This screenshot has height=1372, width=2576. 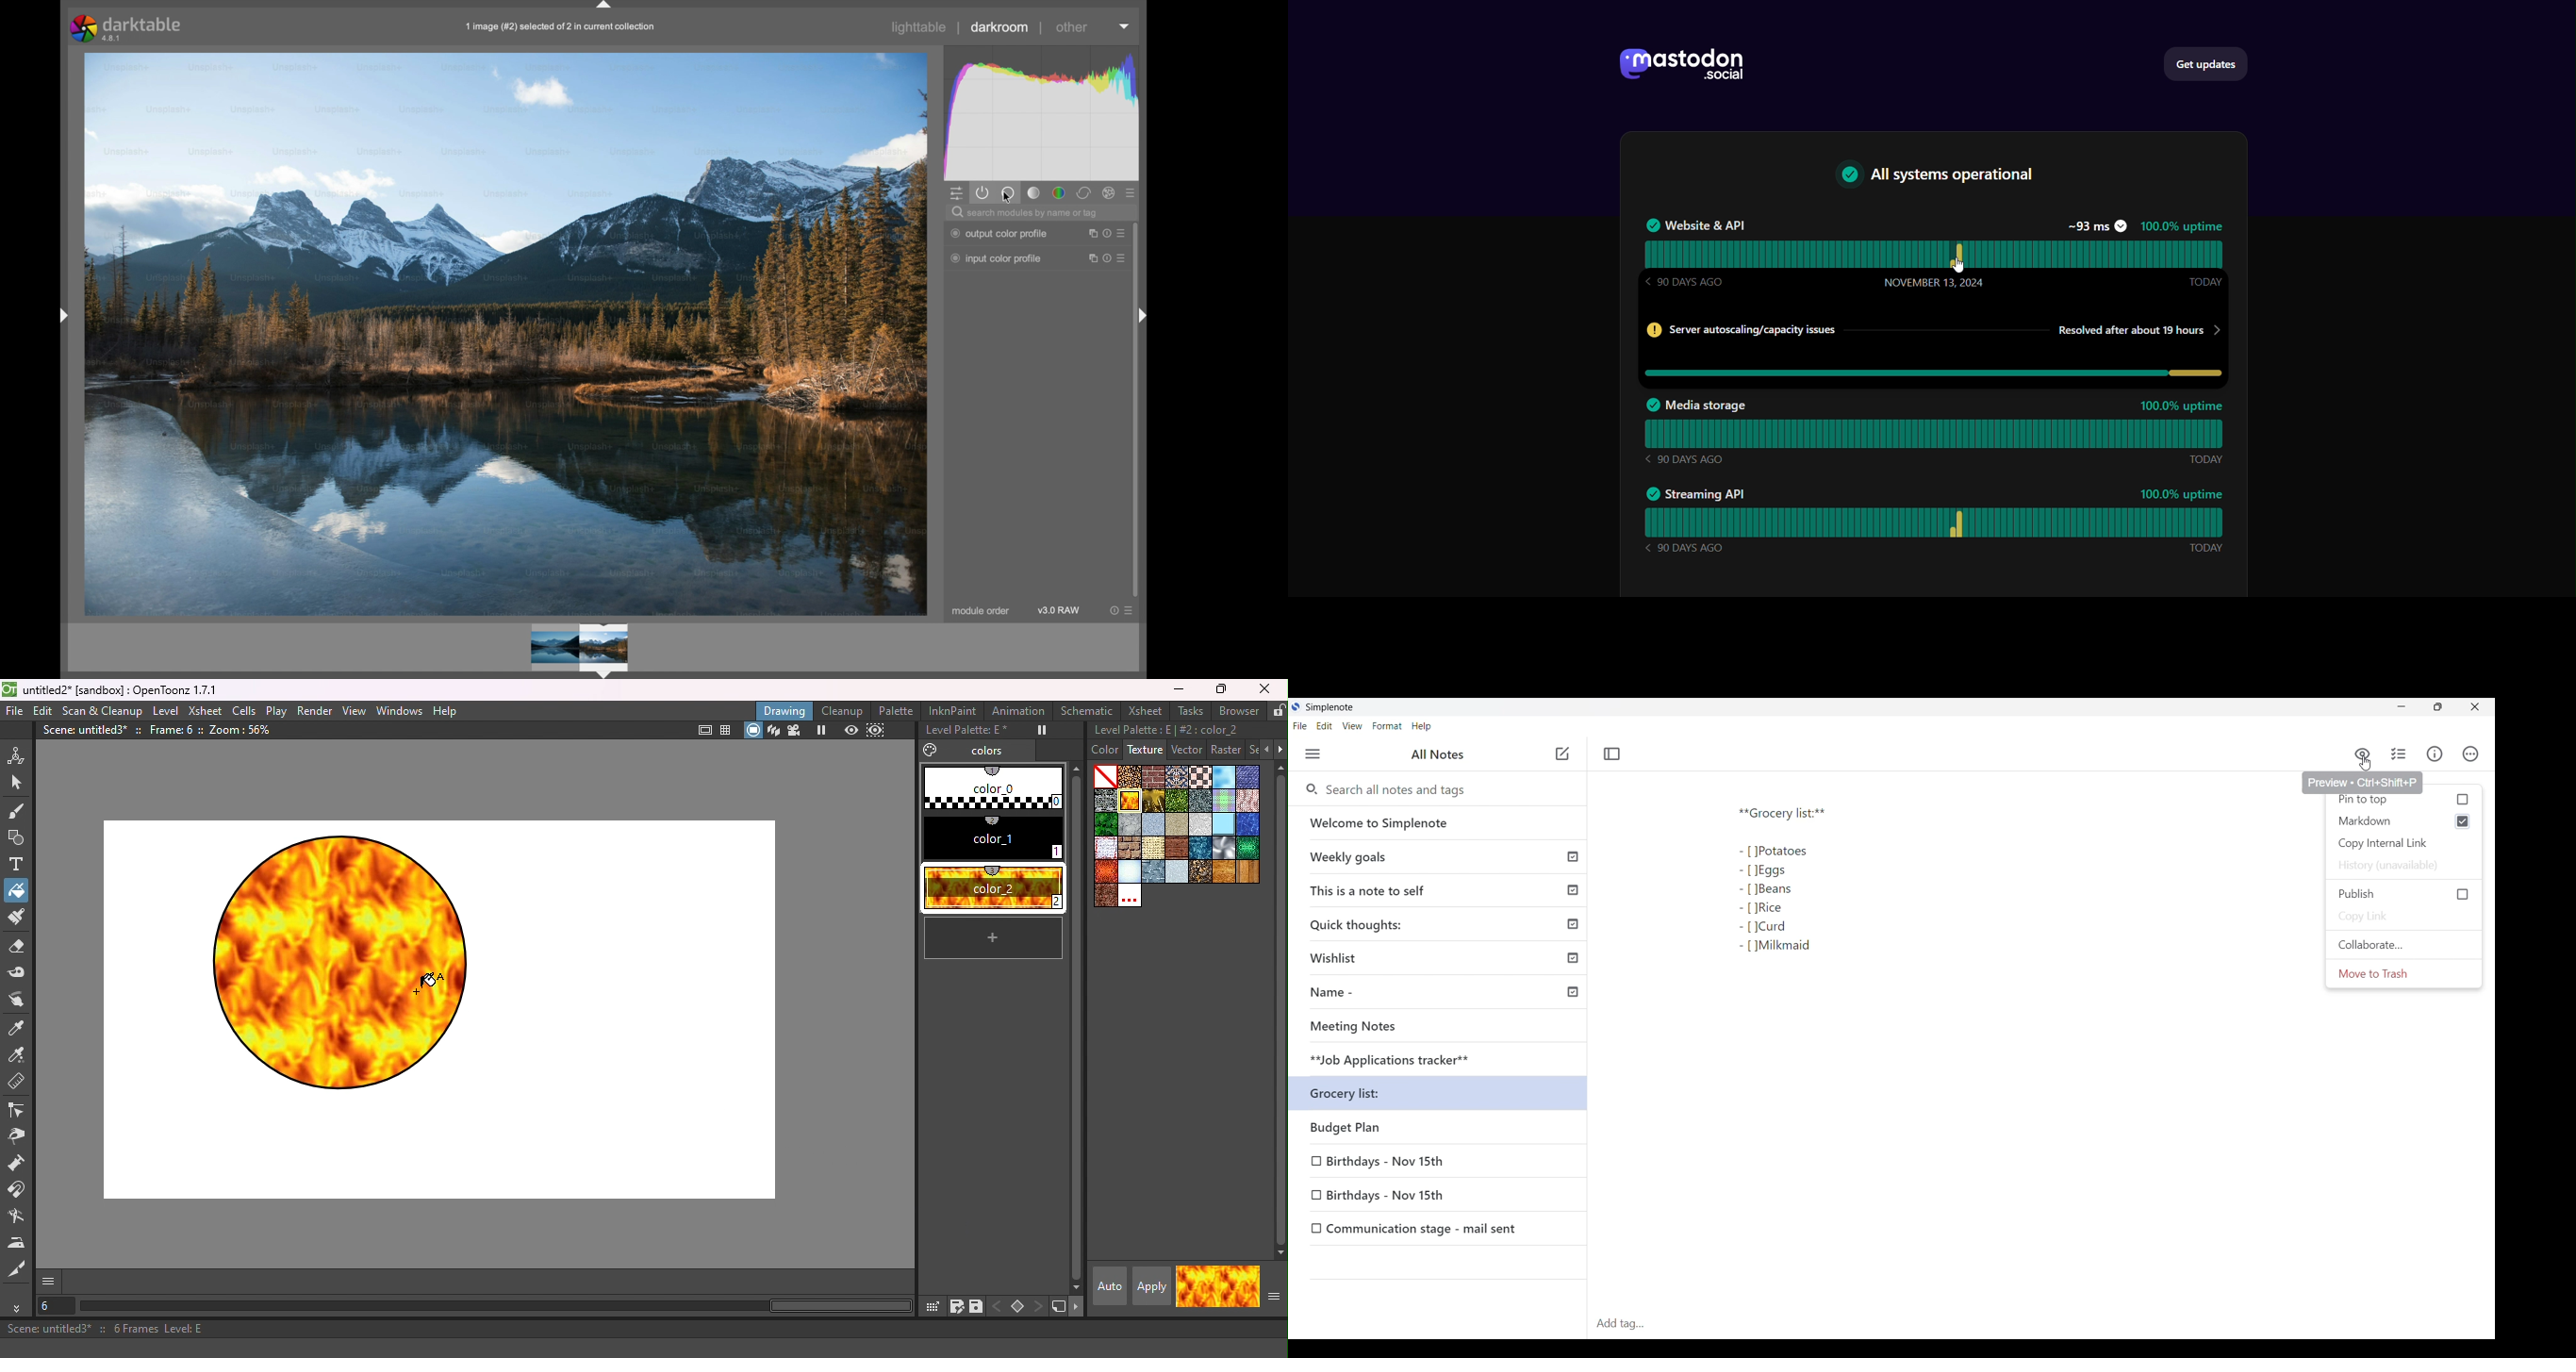 What do you see at coordinates (1200, 777) in the screenshot?
I see `Chessboard.bmp` at bounding box center [1200, 777].